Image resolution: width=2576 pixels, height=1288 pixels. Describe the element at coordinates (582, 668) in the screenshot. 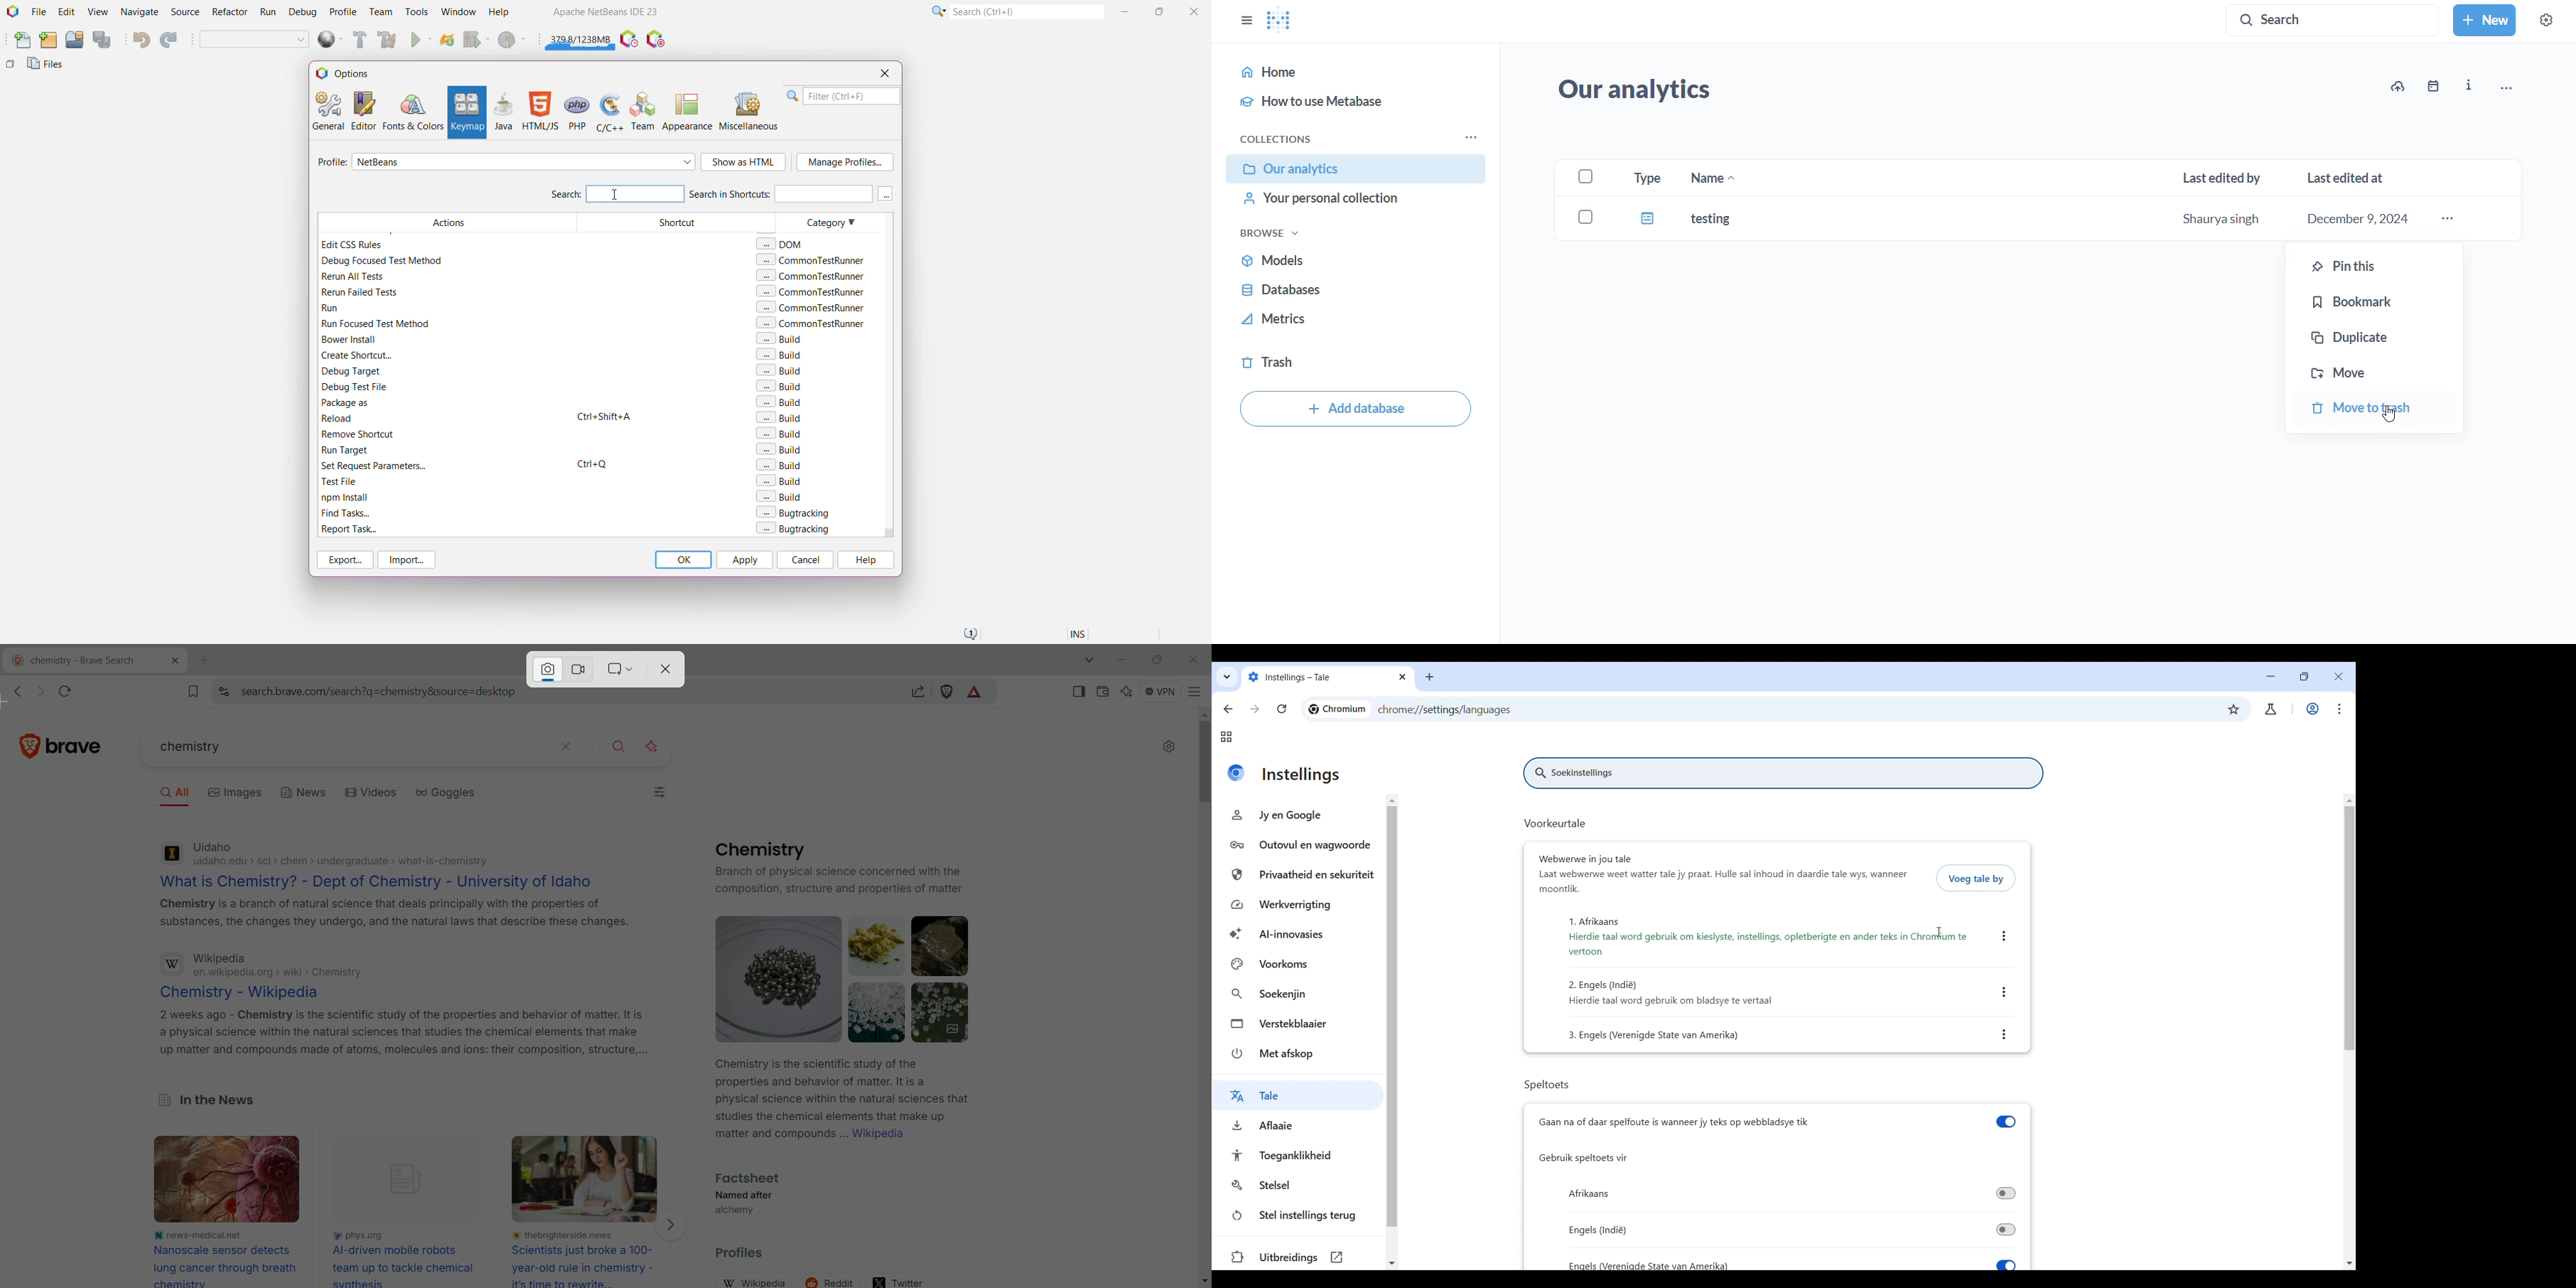

I see `record` at that location.